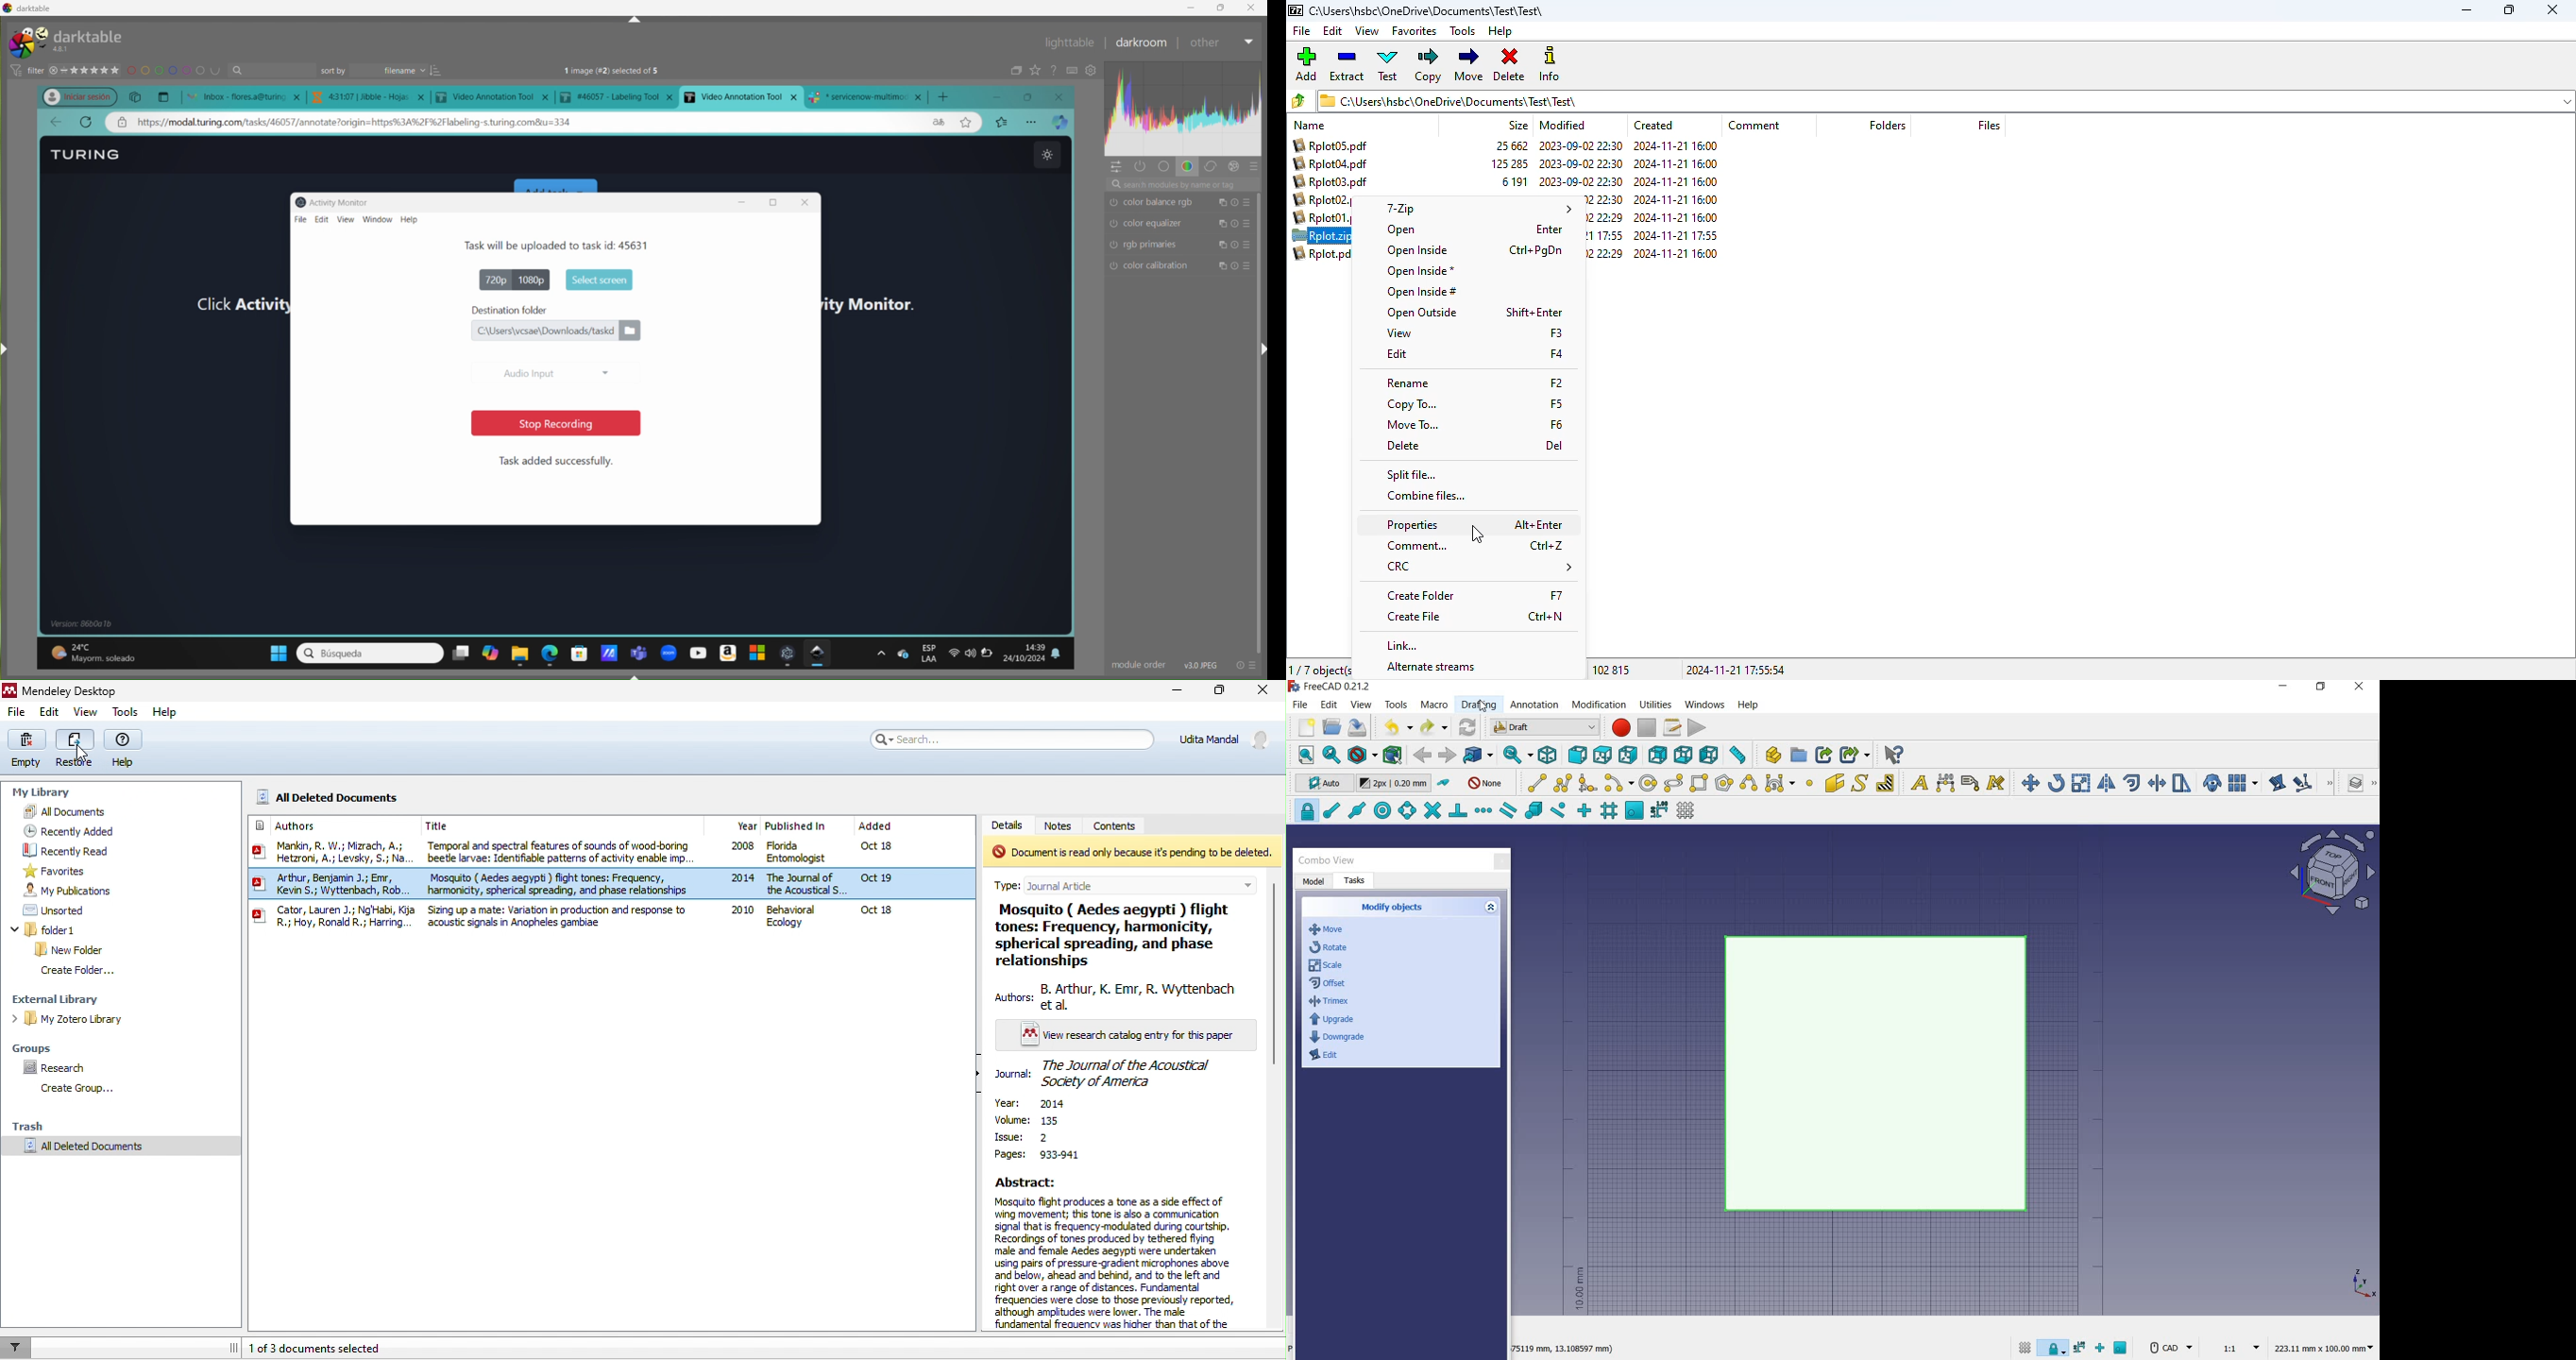  I want to click on teams, so click(640, 649).